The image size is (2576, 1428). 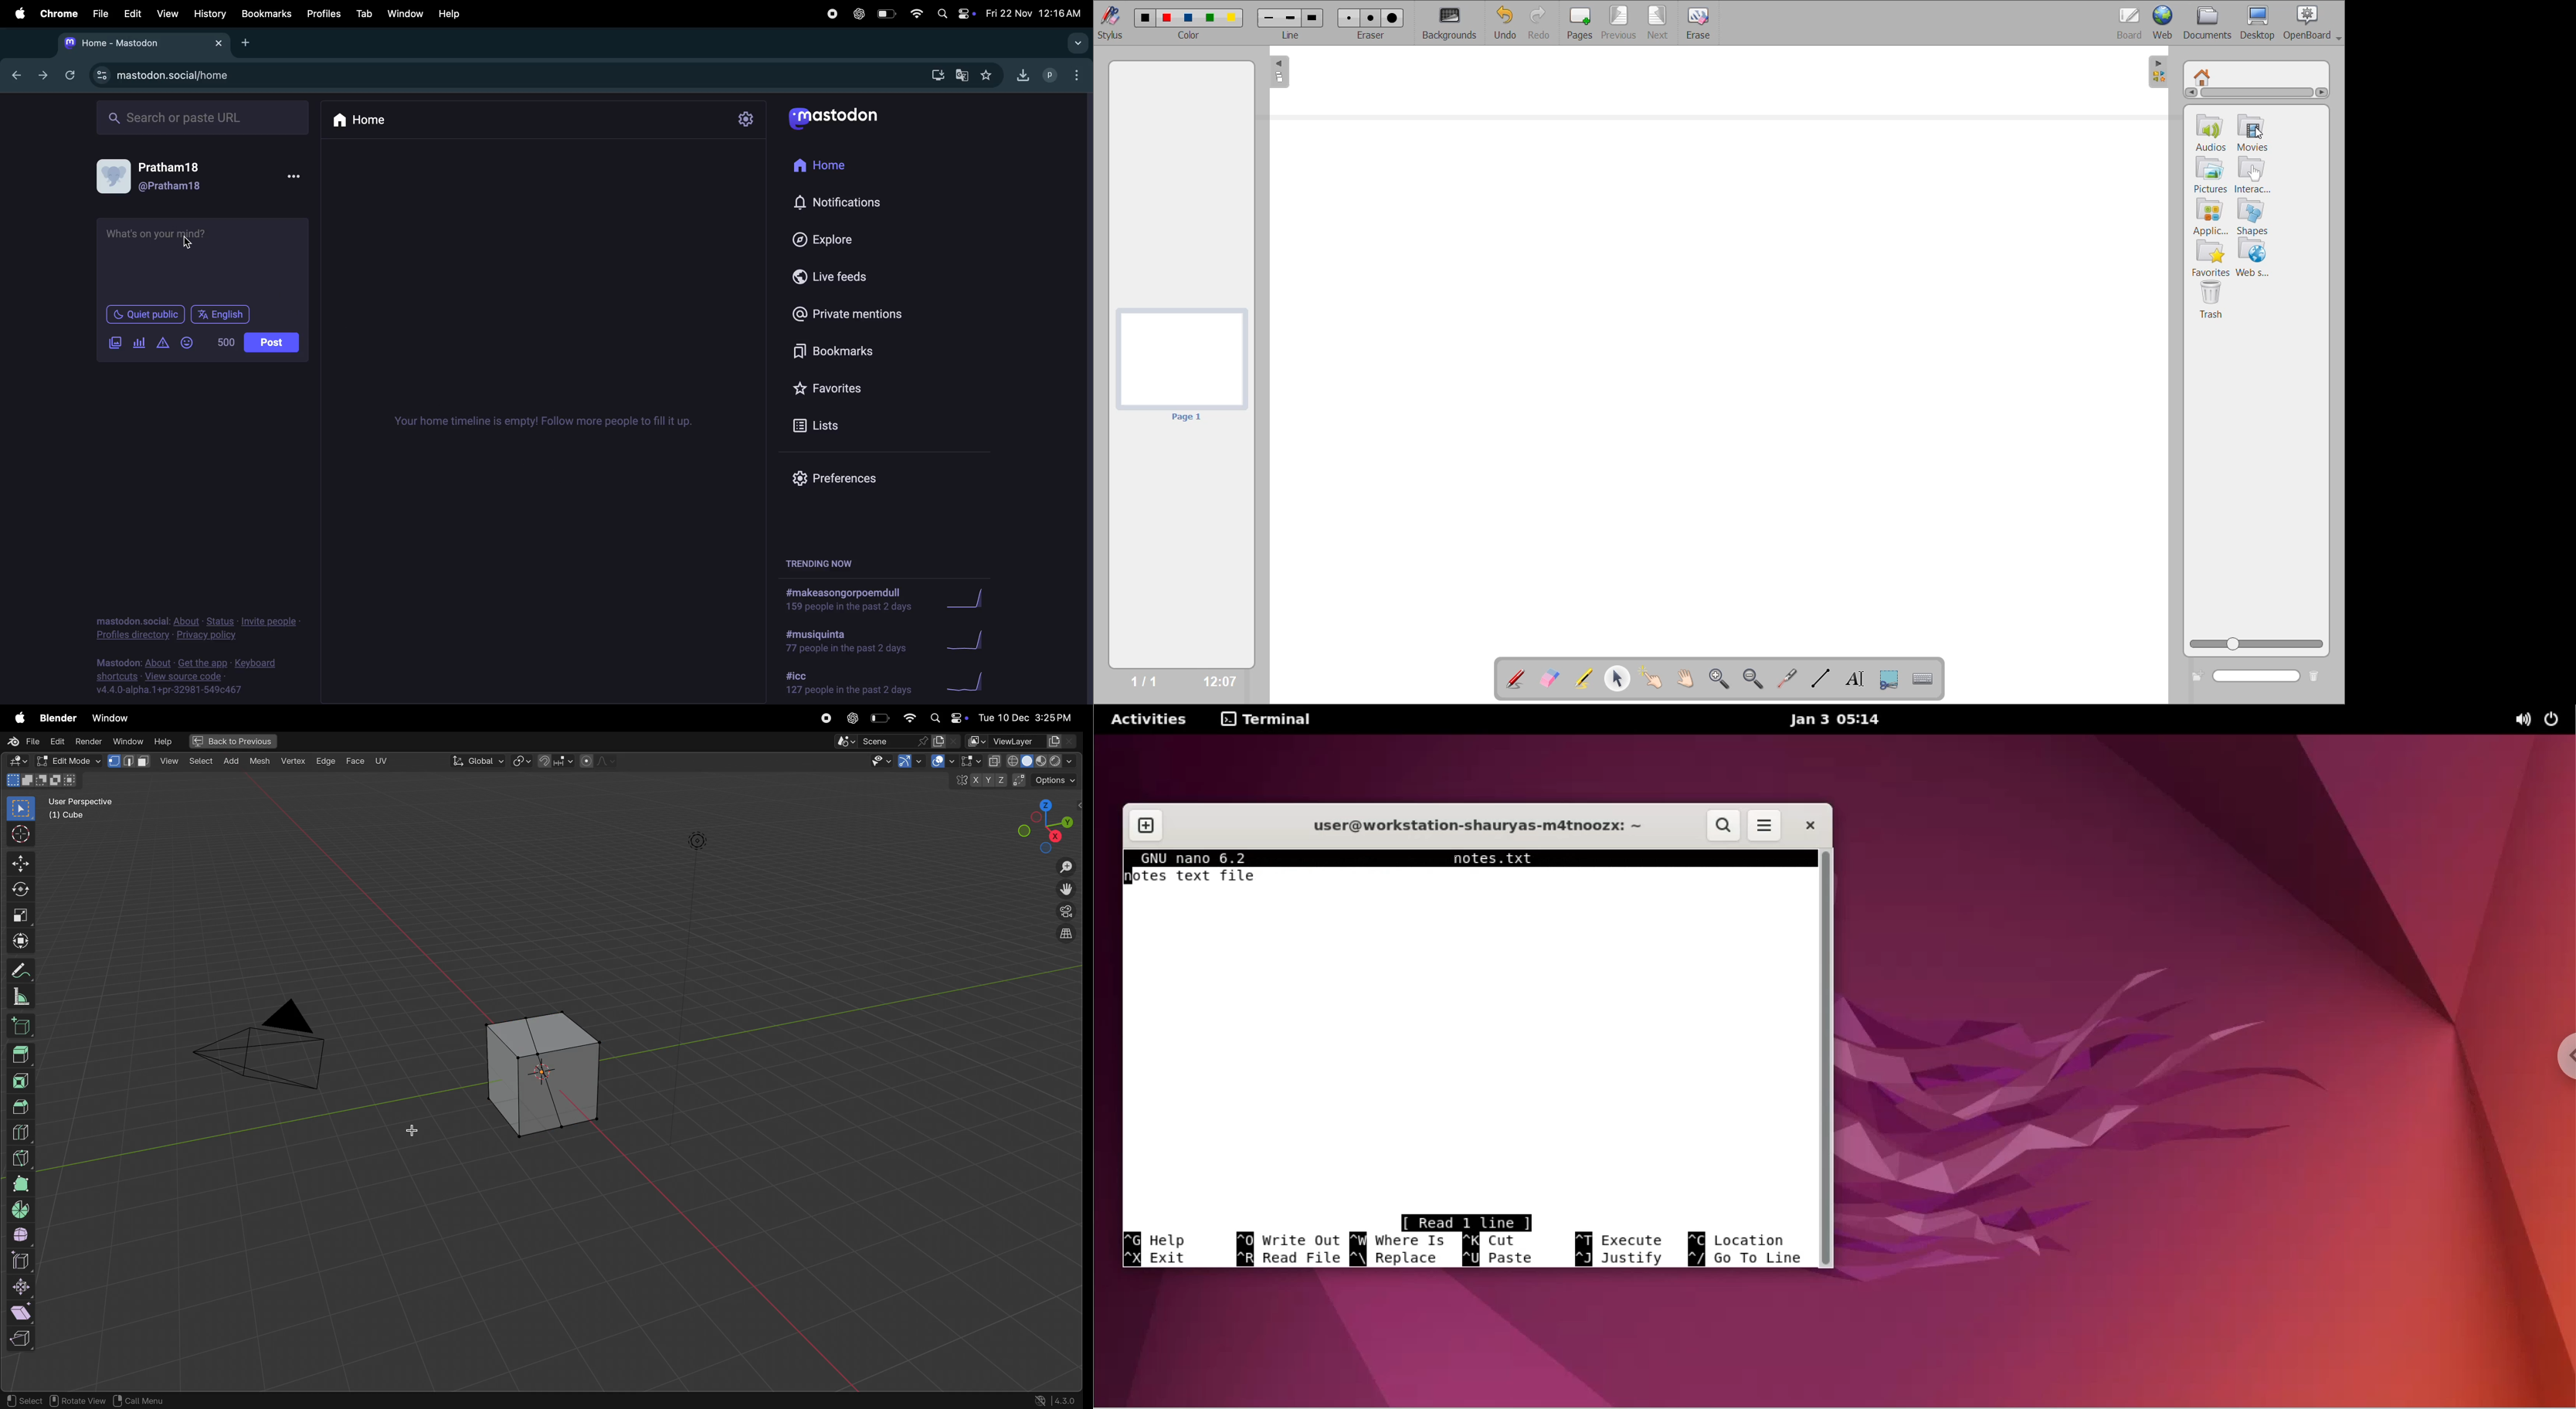 What do you see at coordinates (138, 342) in the screenshot?
I see `poles` at bounding box center [138, 342].